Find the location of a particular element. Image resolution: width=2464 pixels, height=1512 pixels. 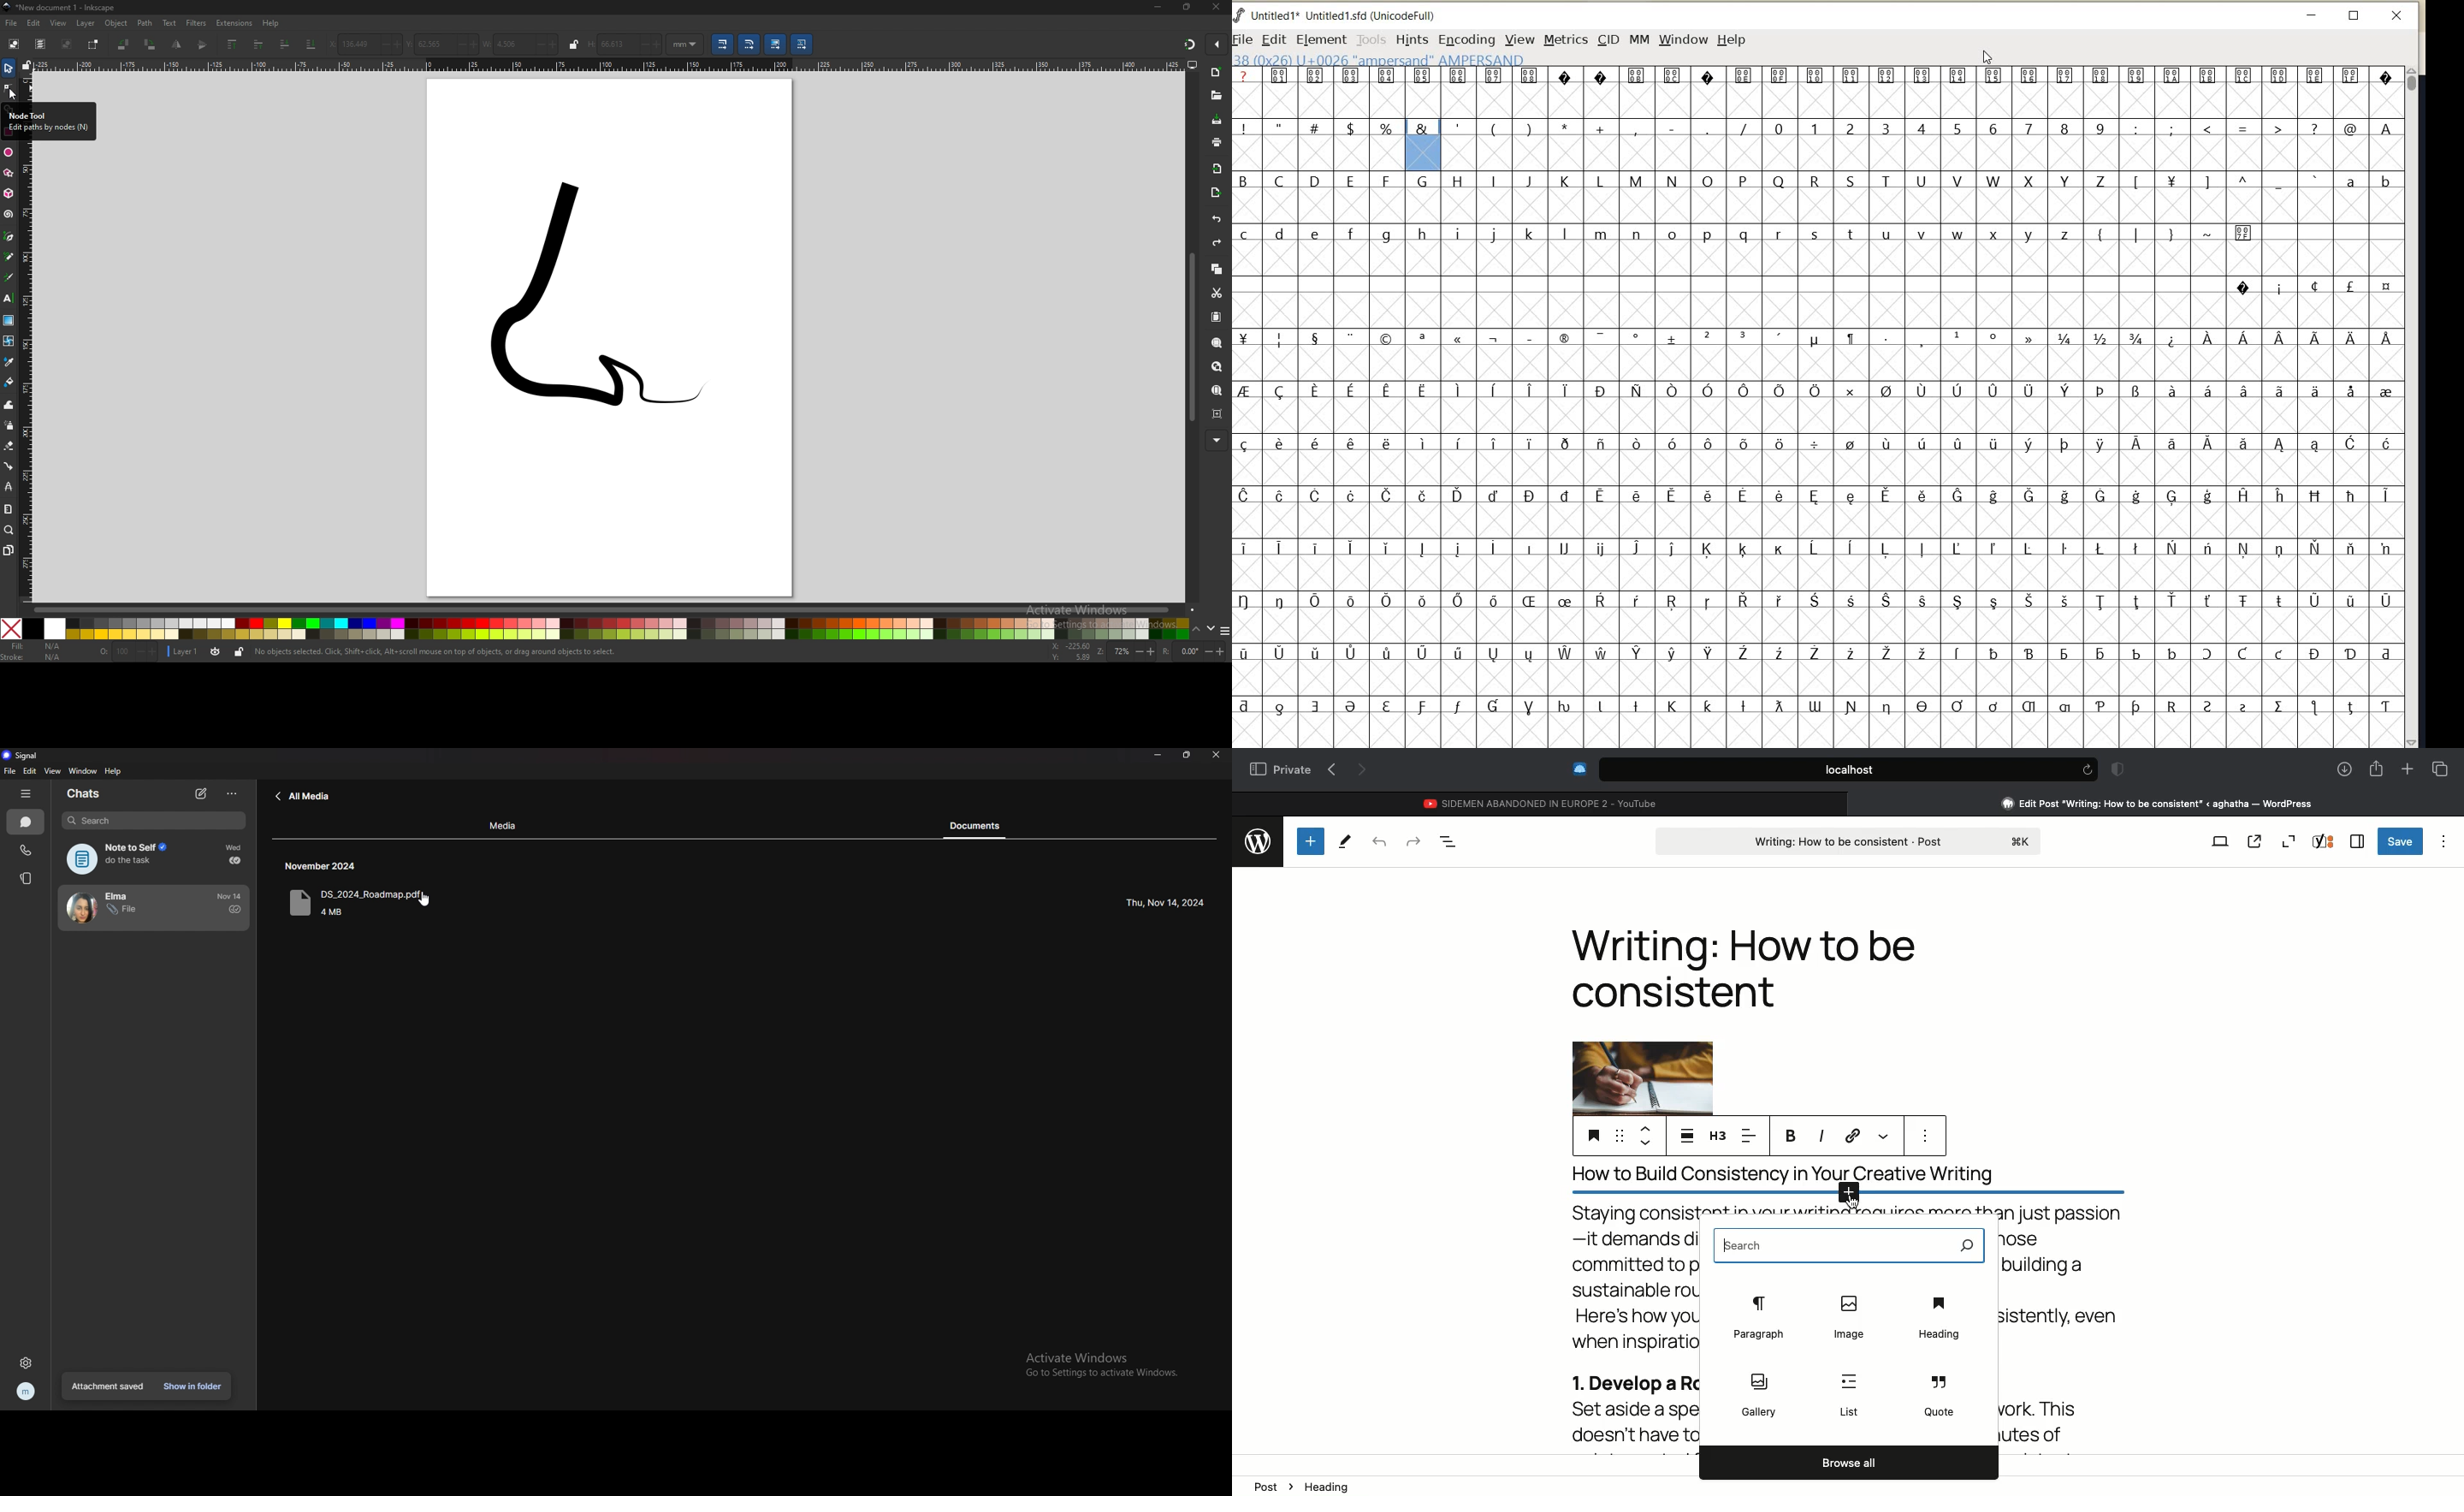

import is located at coordinates (1218, 168).